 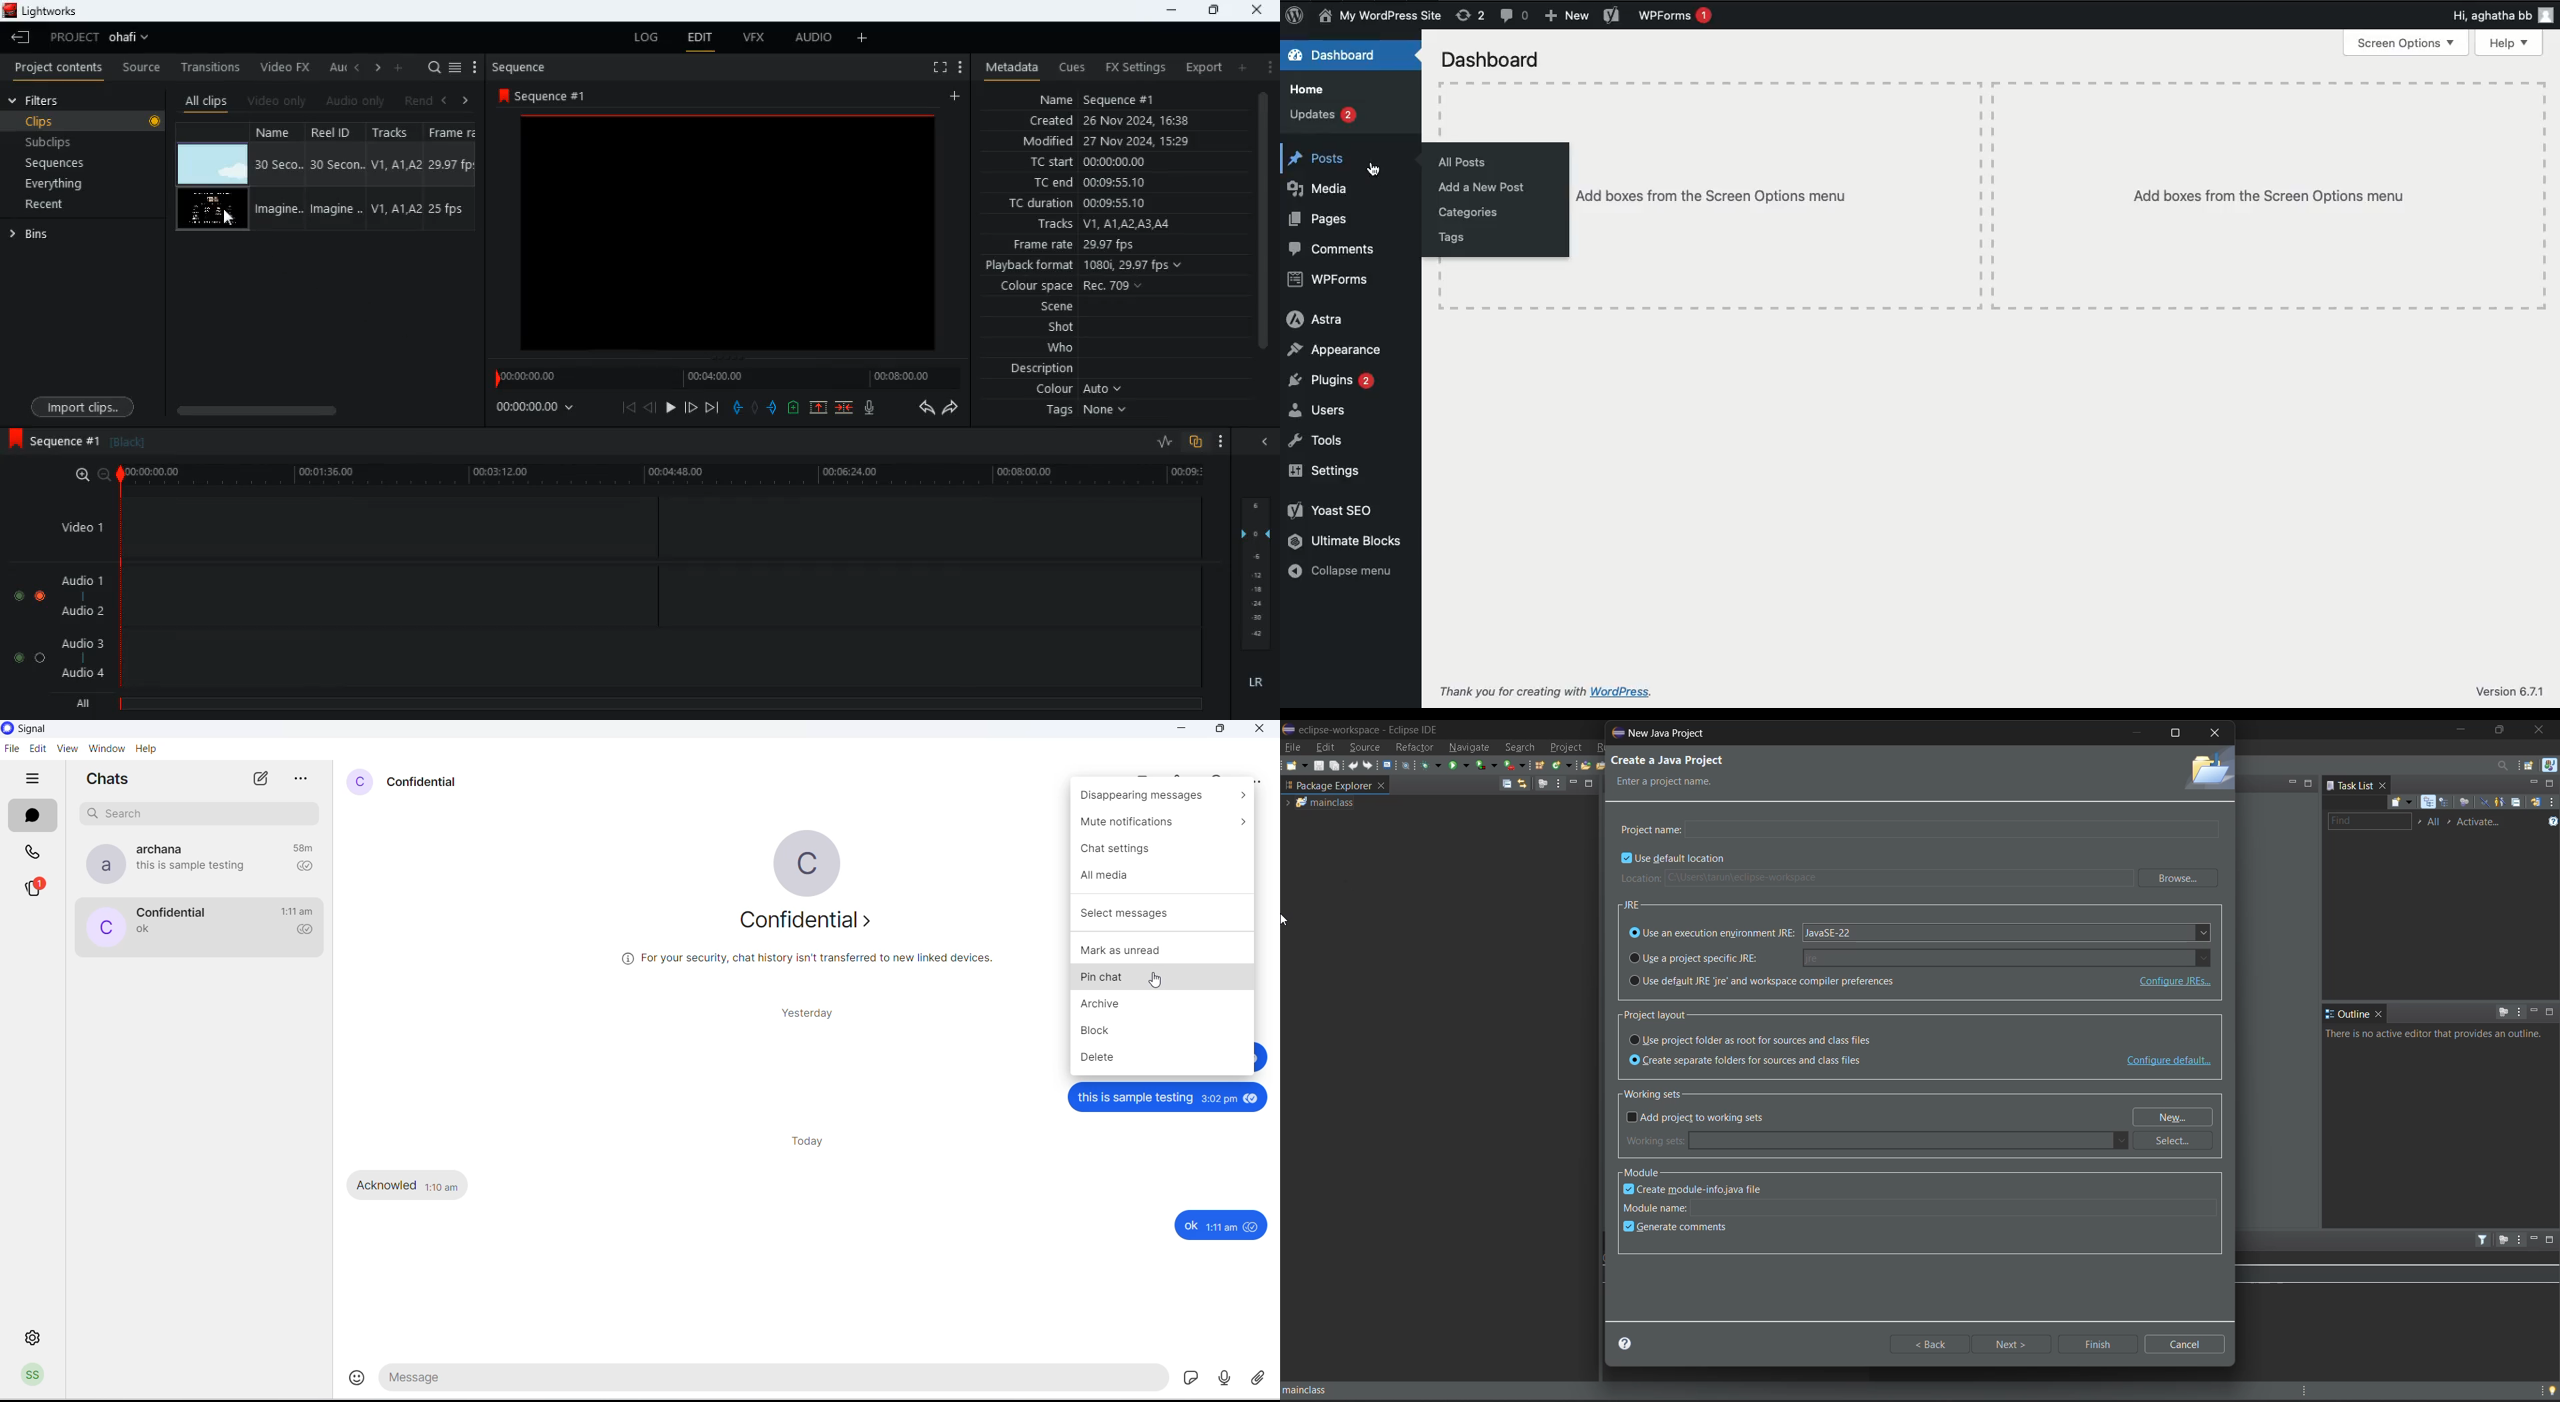 I want to click on play, so click(x=670, y=409).